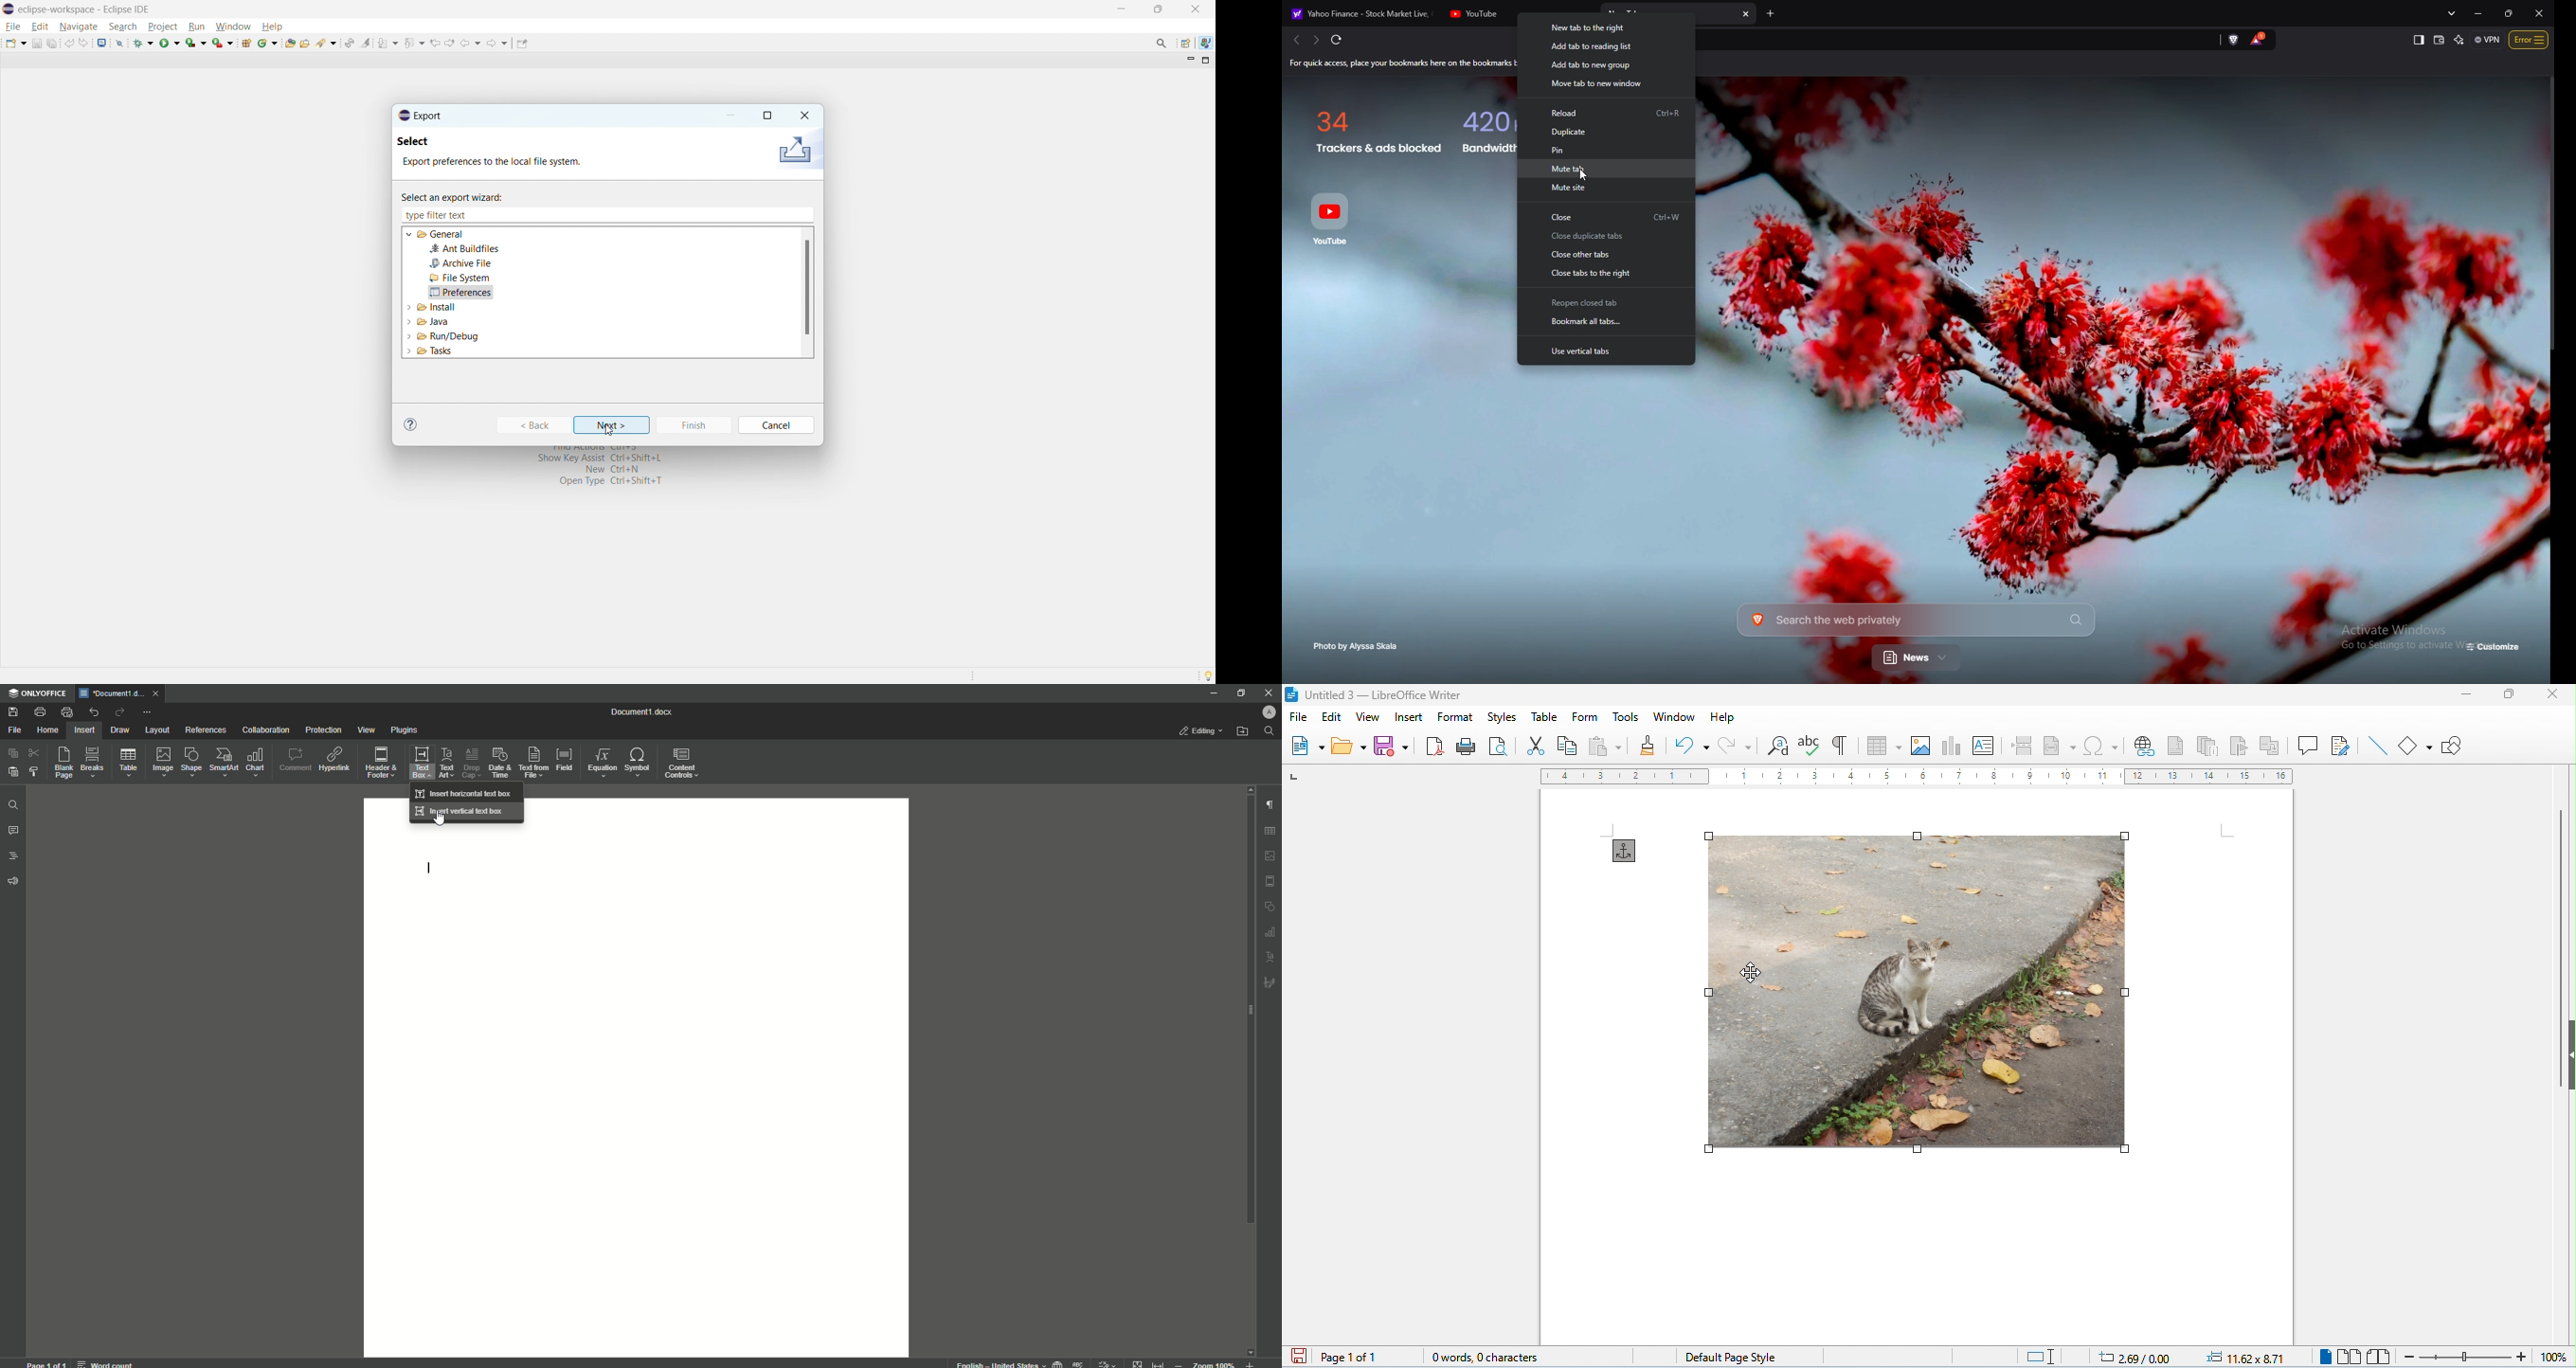 The width and height of the screenshot is (2576, 1372). Describe the element at coordinates (694, 425) in the screenshot. I see `finish` at that location.